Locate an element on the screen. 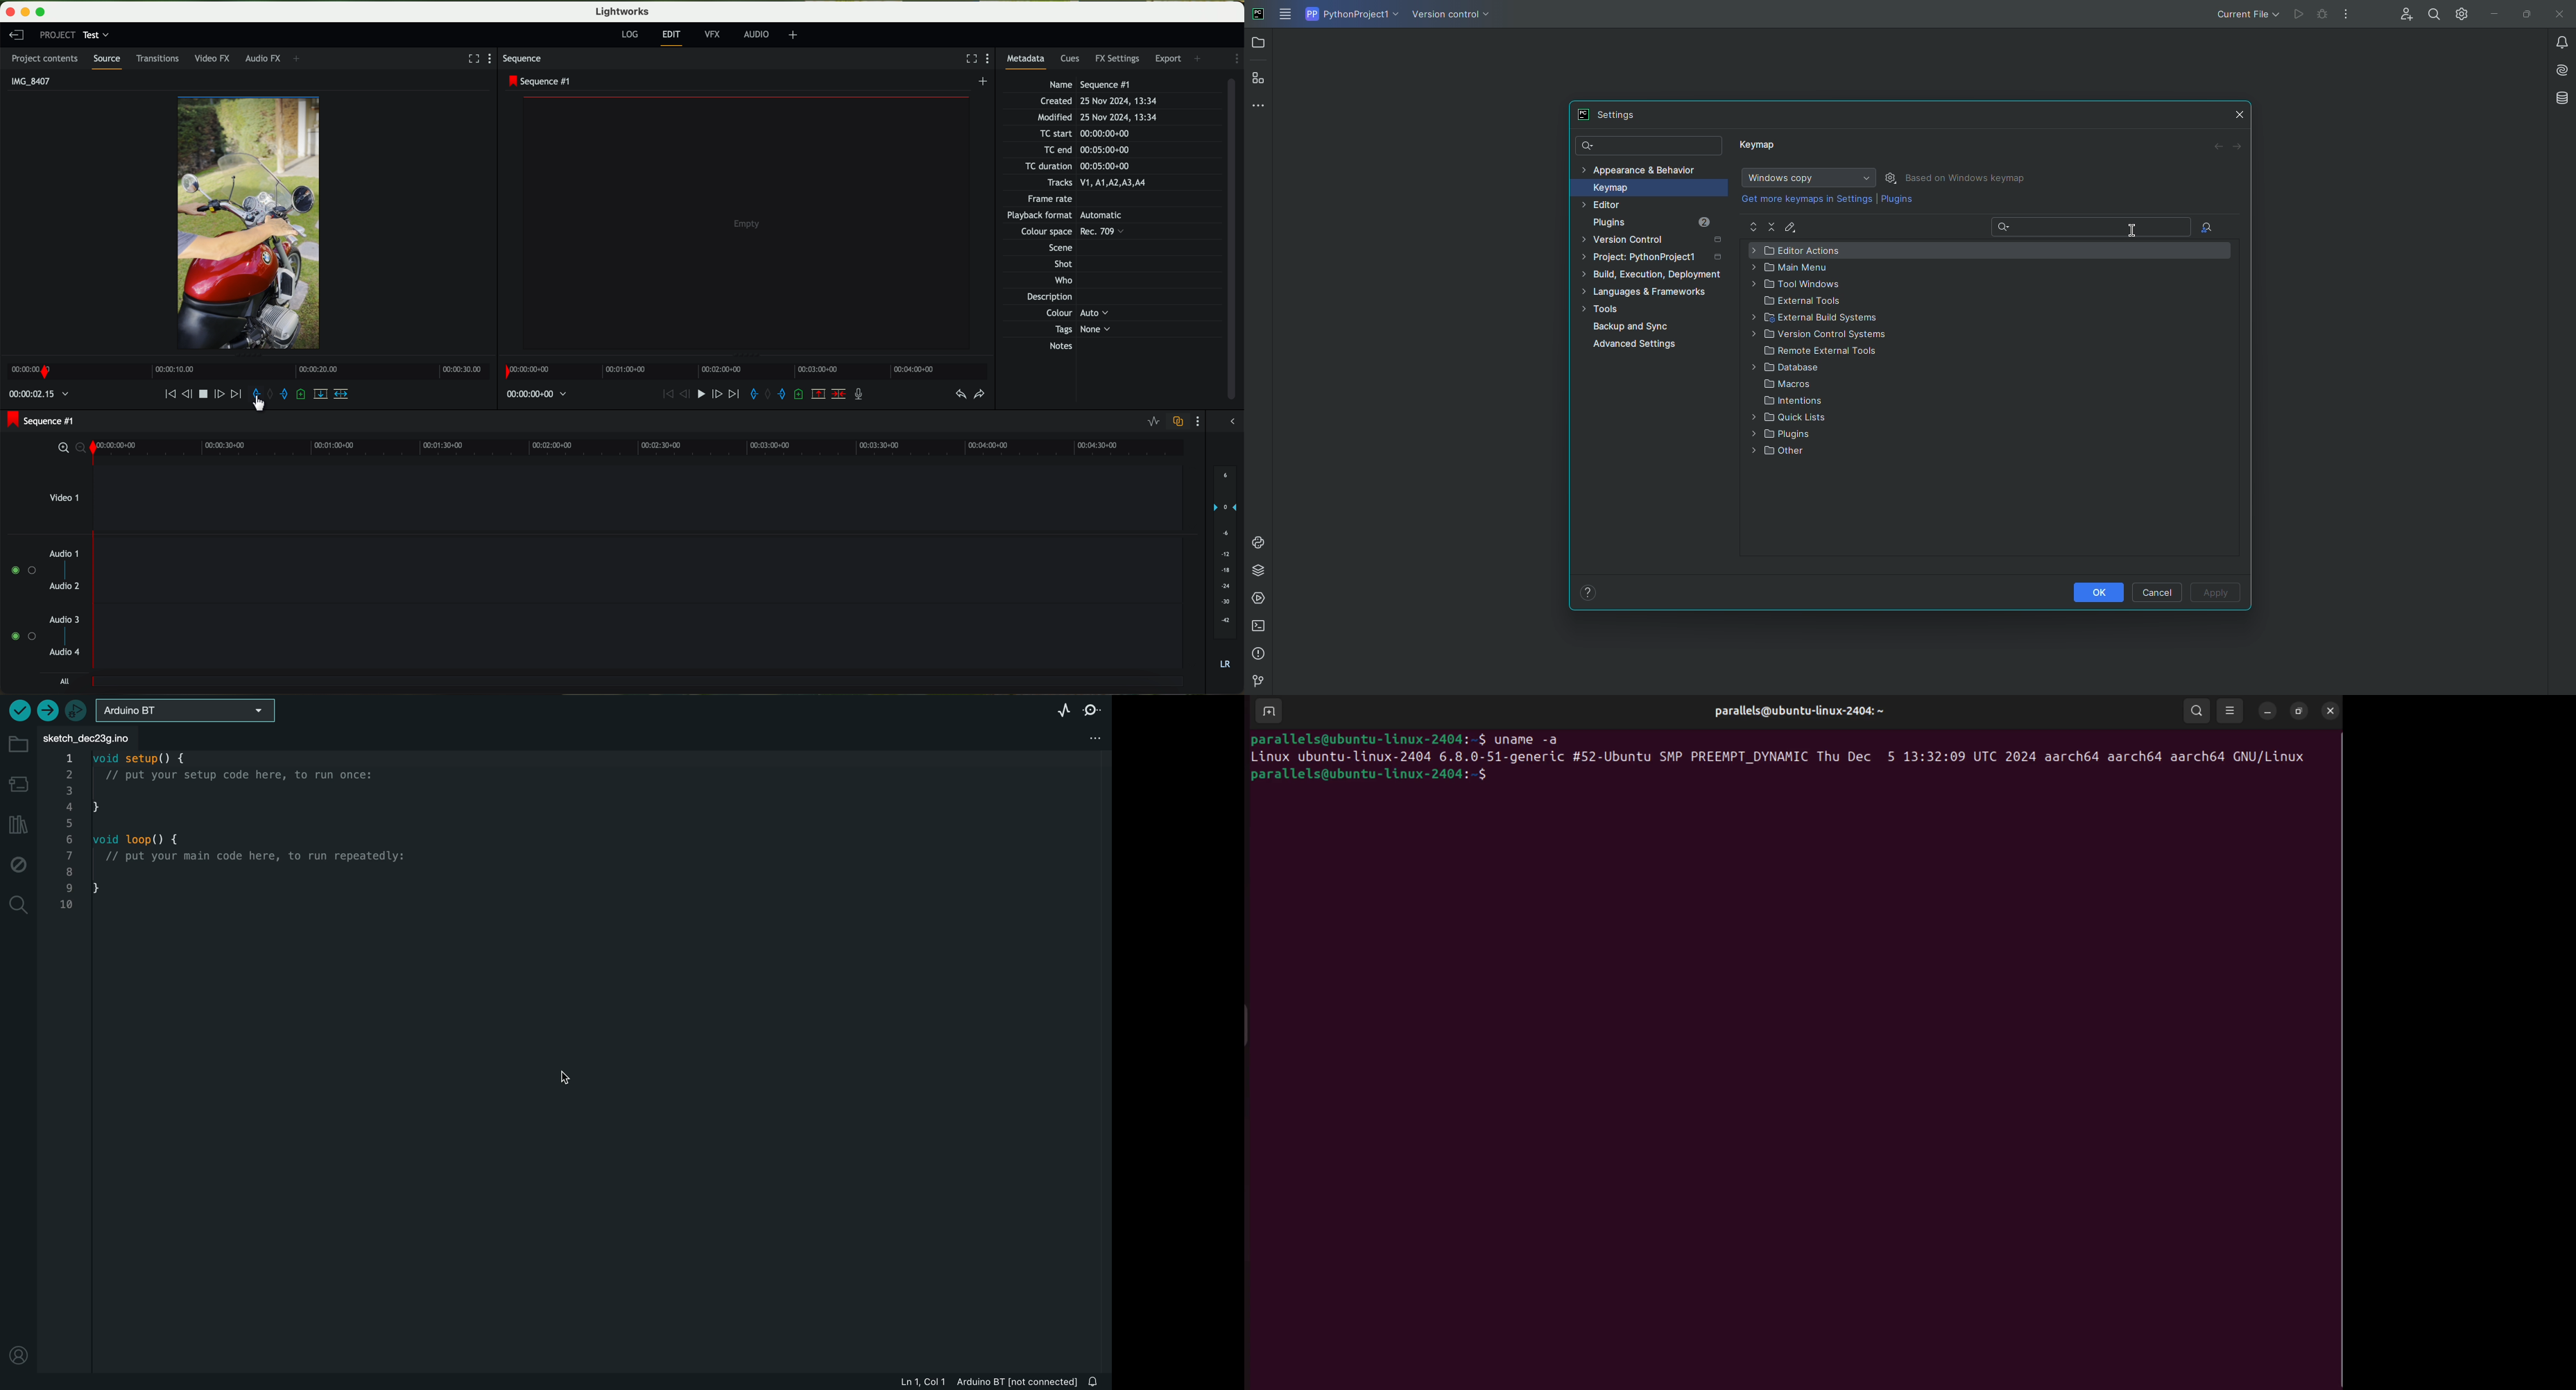  add an out mark is located at coordinates (284, 397).